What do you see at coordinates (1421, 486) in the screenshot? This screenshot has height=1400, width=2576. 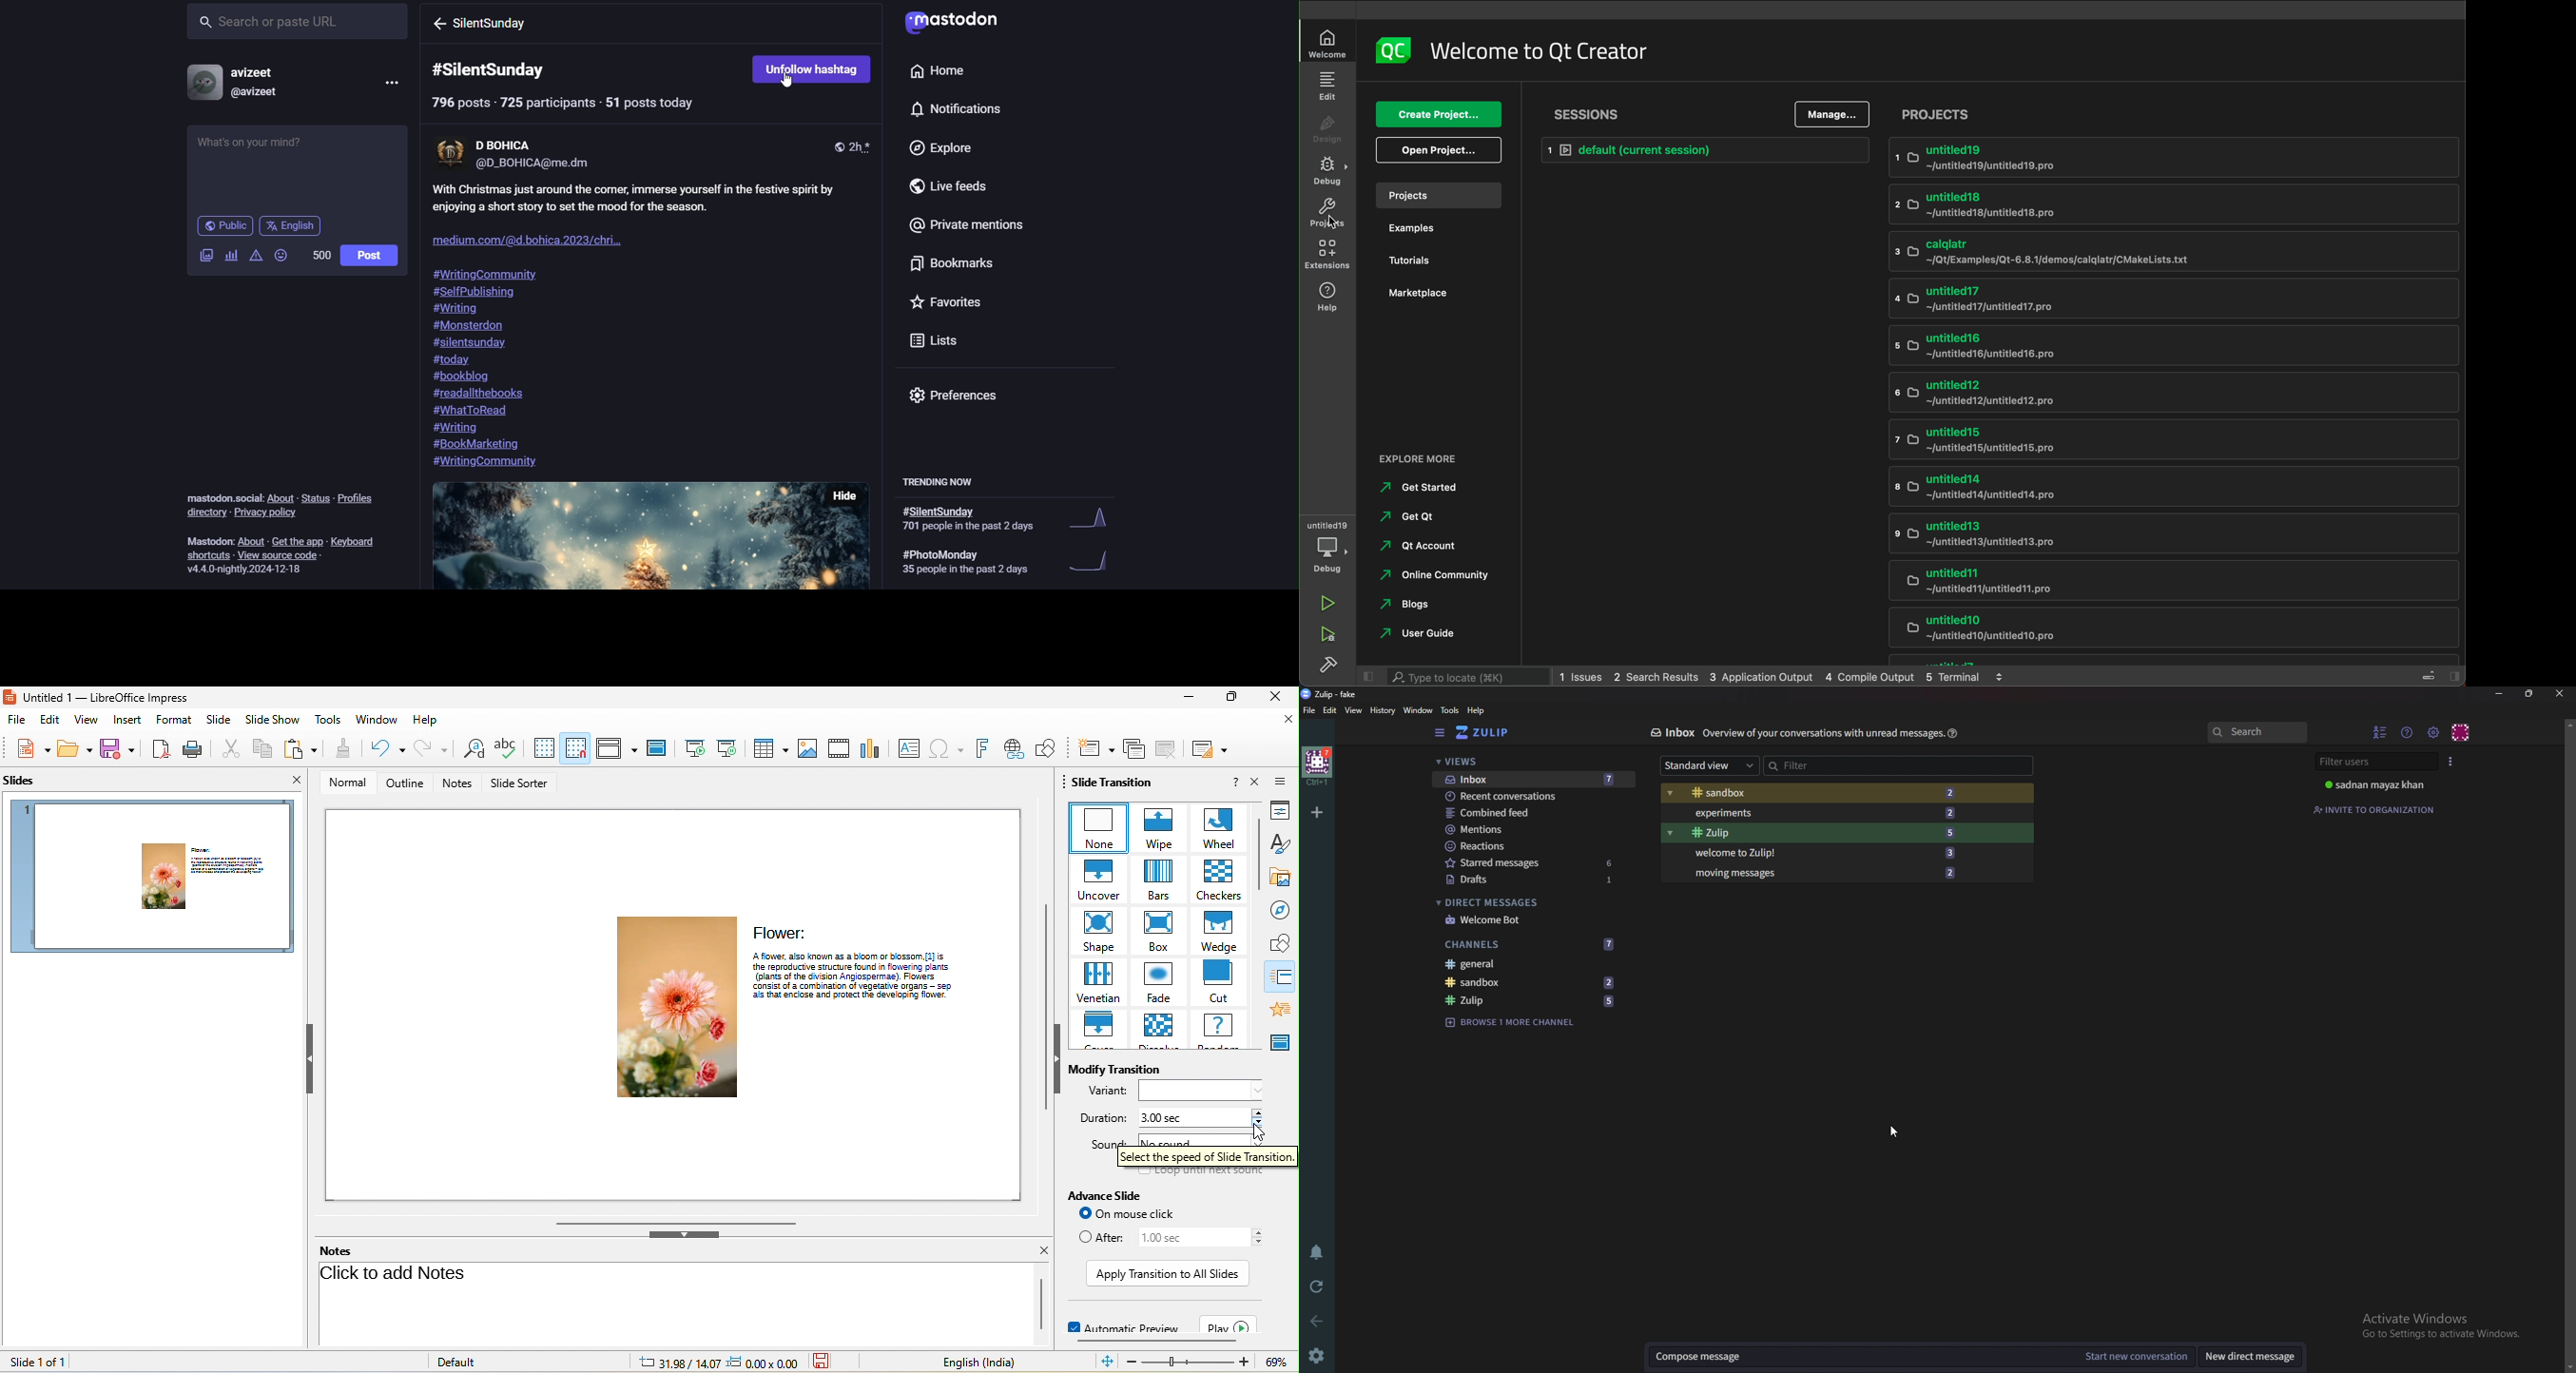 I see `get started` at bounding box center [1421, 486].